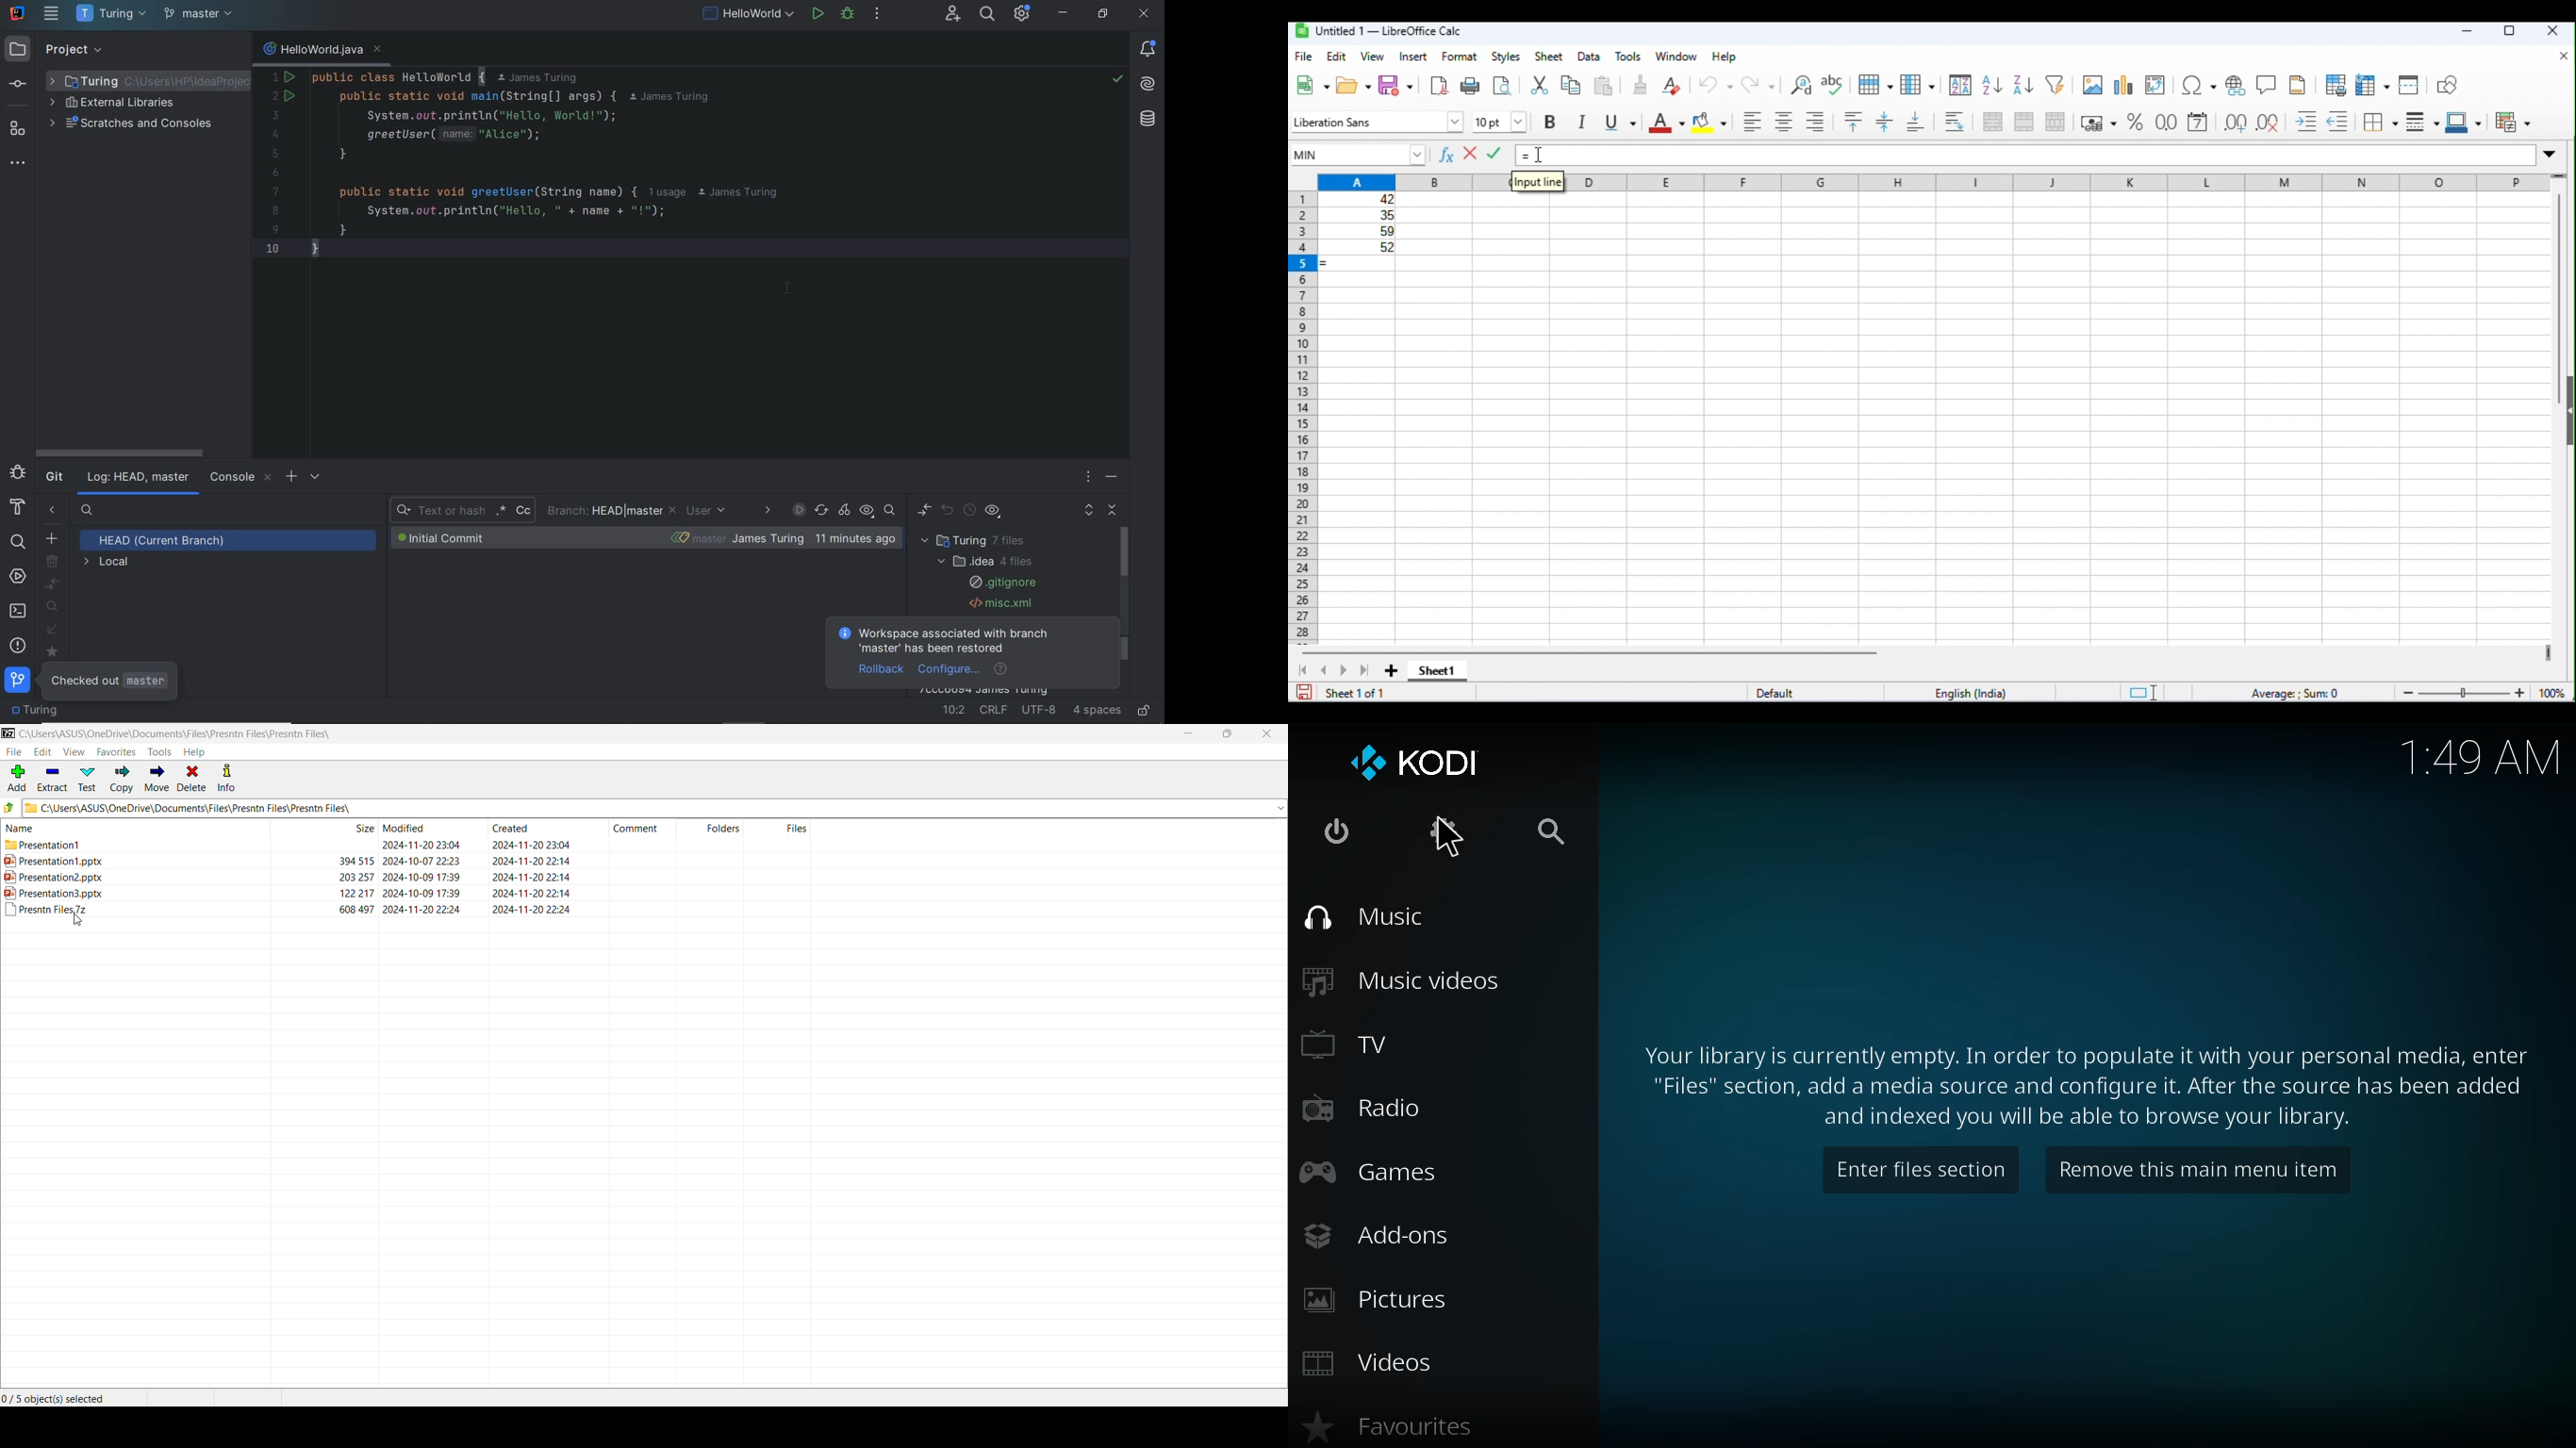 This screenshot has width=2576, height=1456. Describe the element at coordinates (1403, 980) in the screenshot. I see `music videos` at that location.